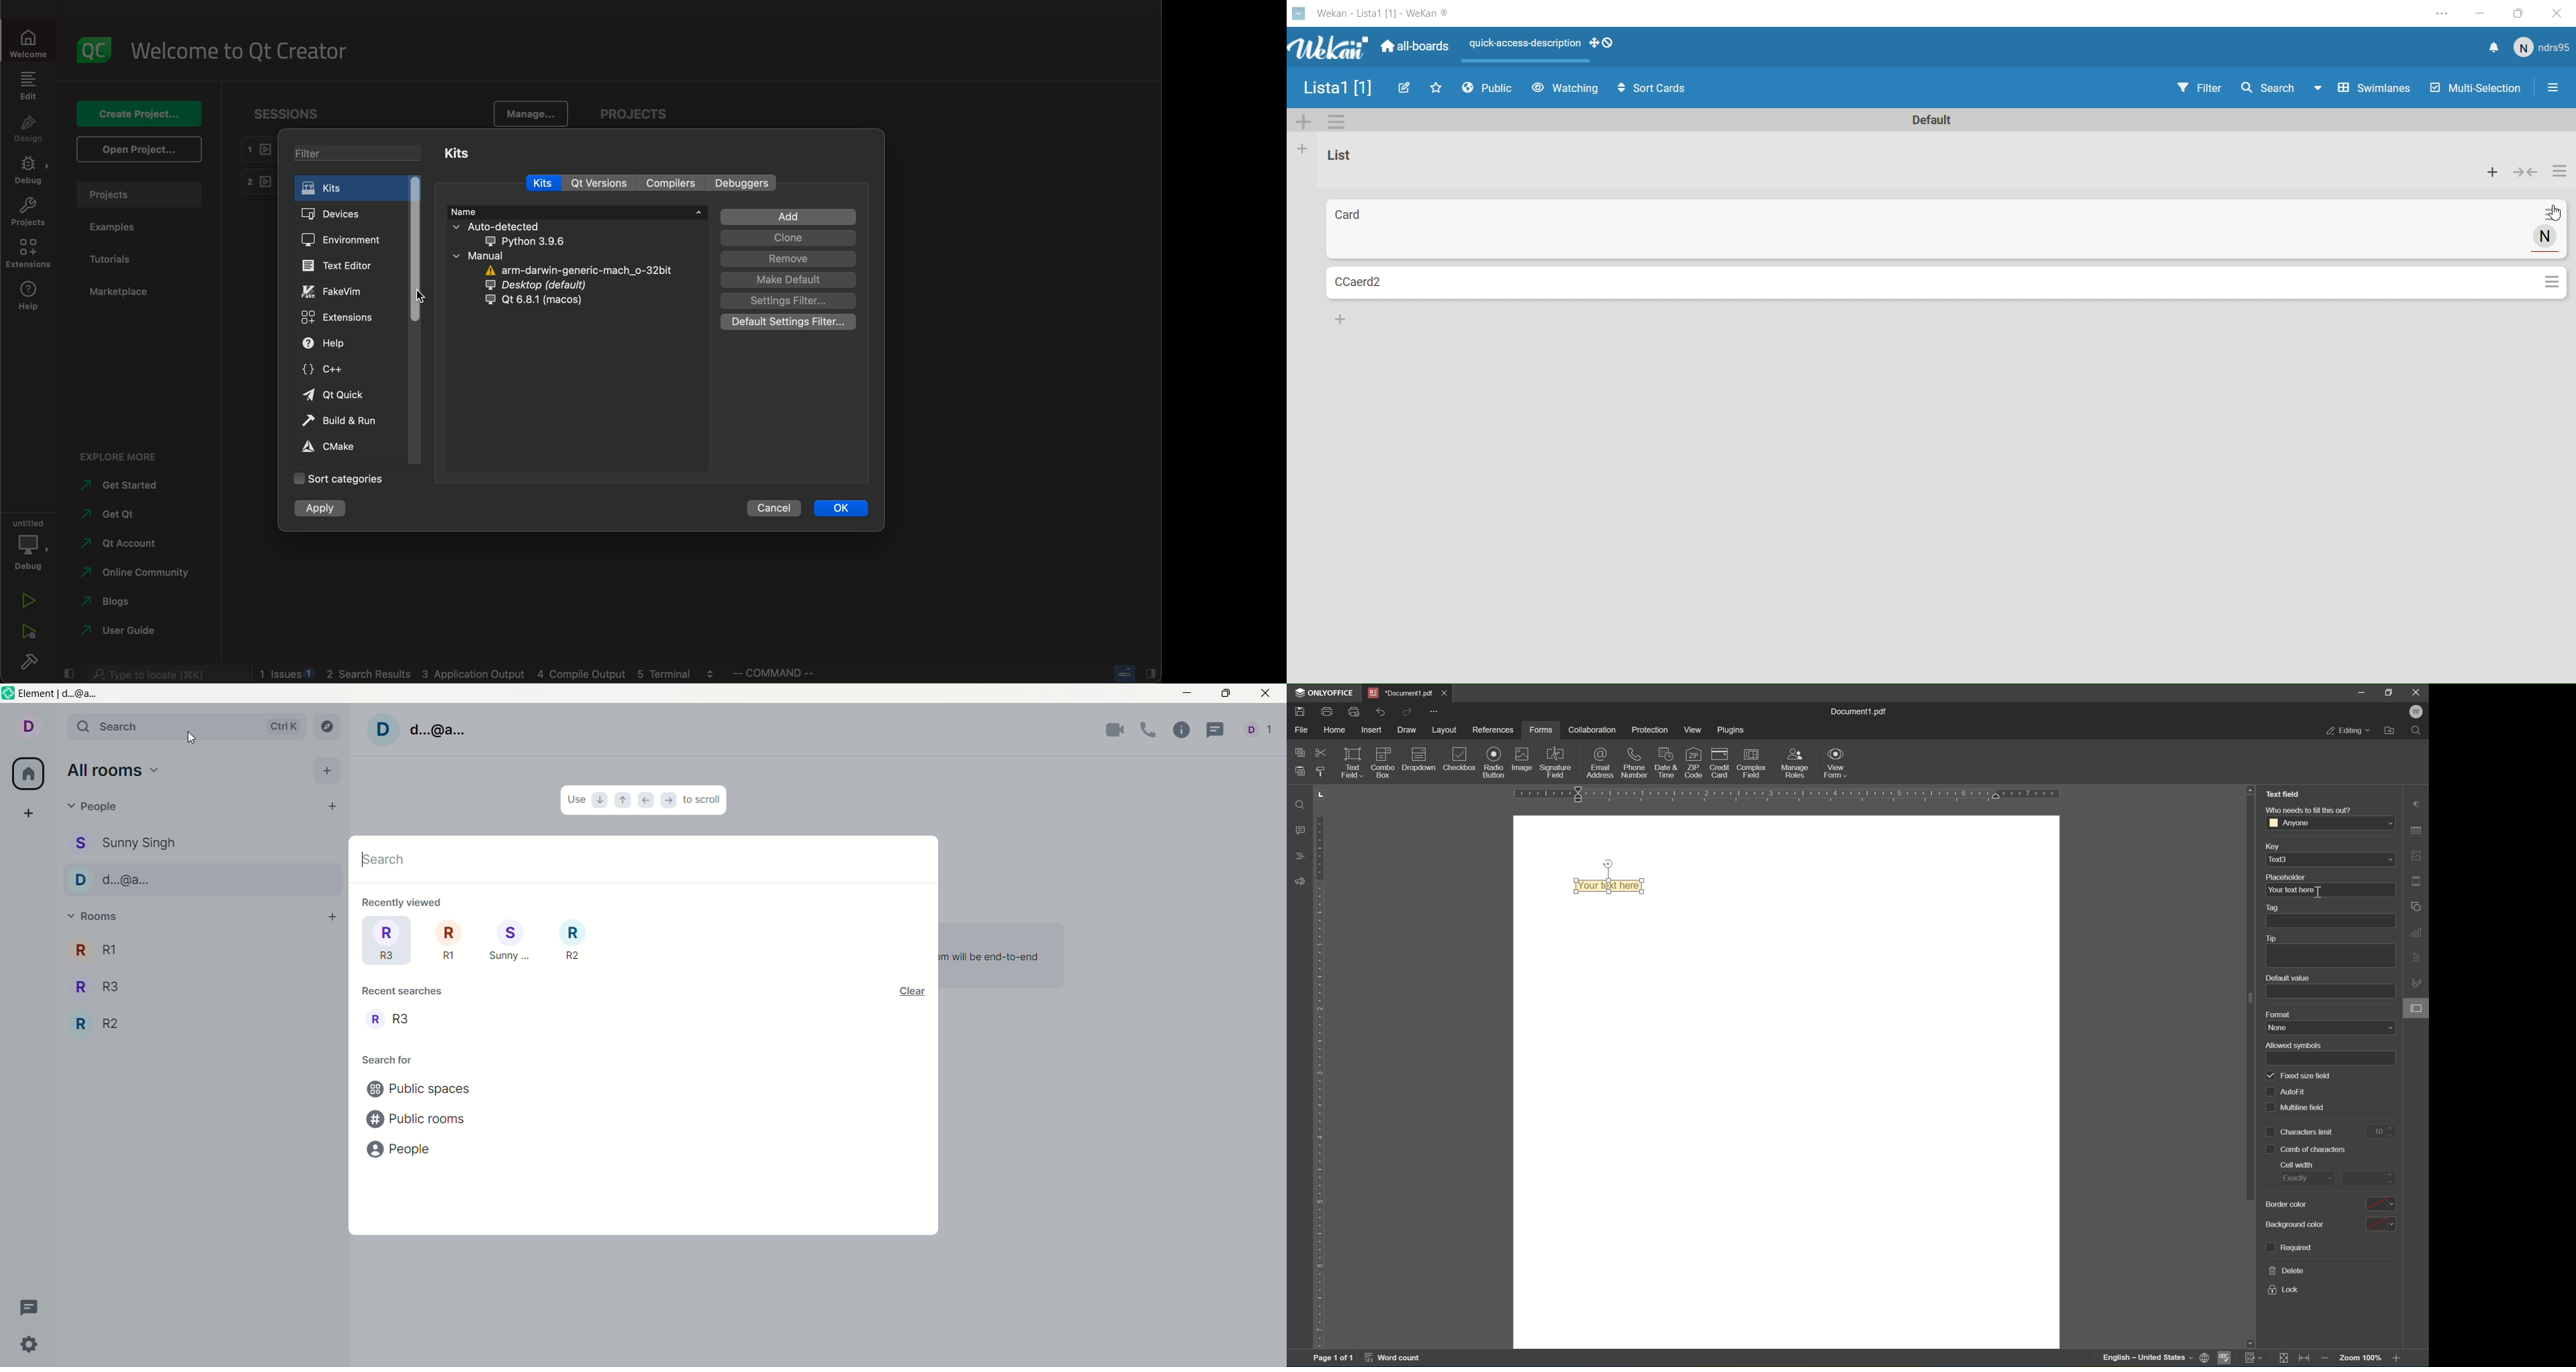 The height and width of the screenshot is (1372, 2576). Describe the element at coordinates (184, 726) in the screenshot. I see `search` at that location.